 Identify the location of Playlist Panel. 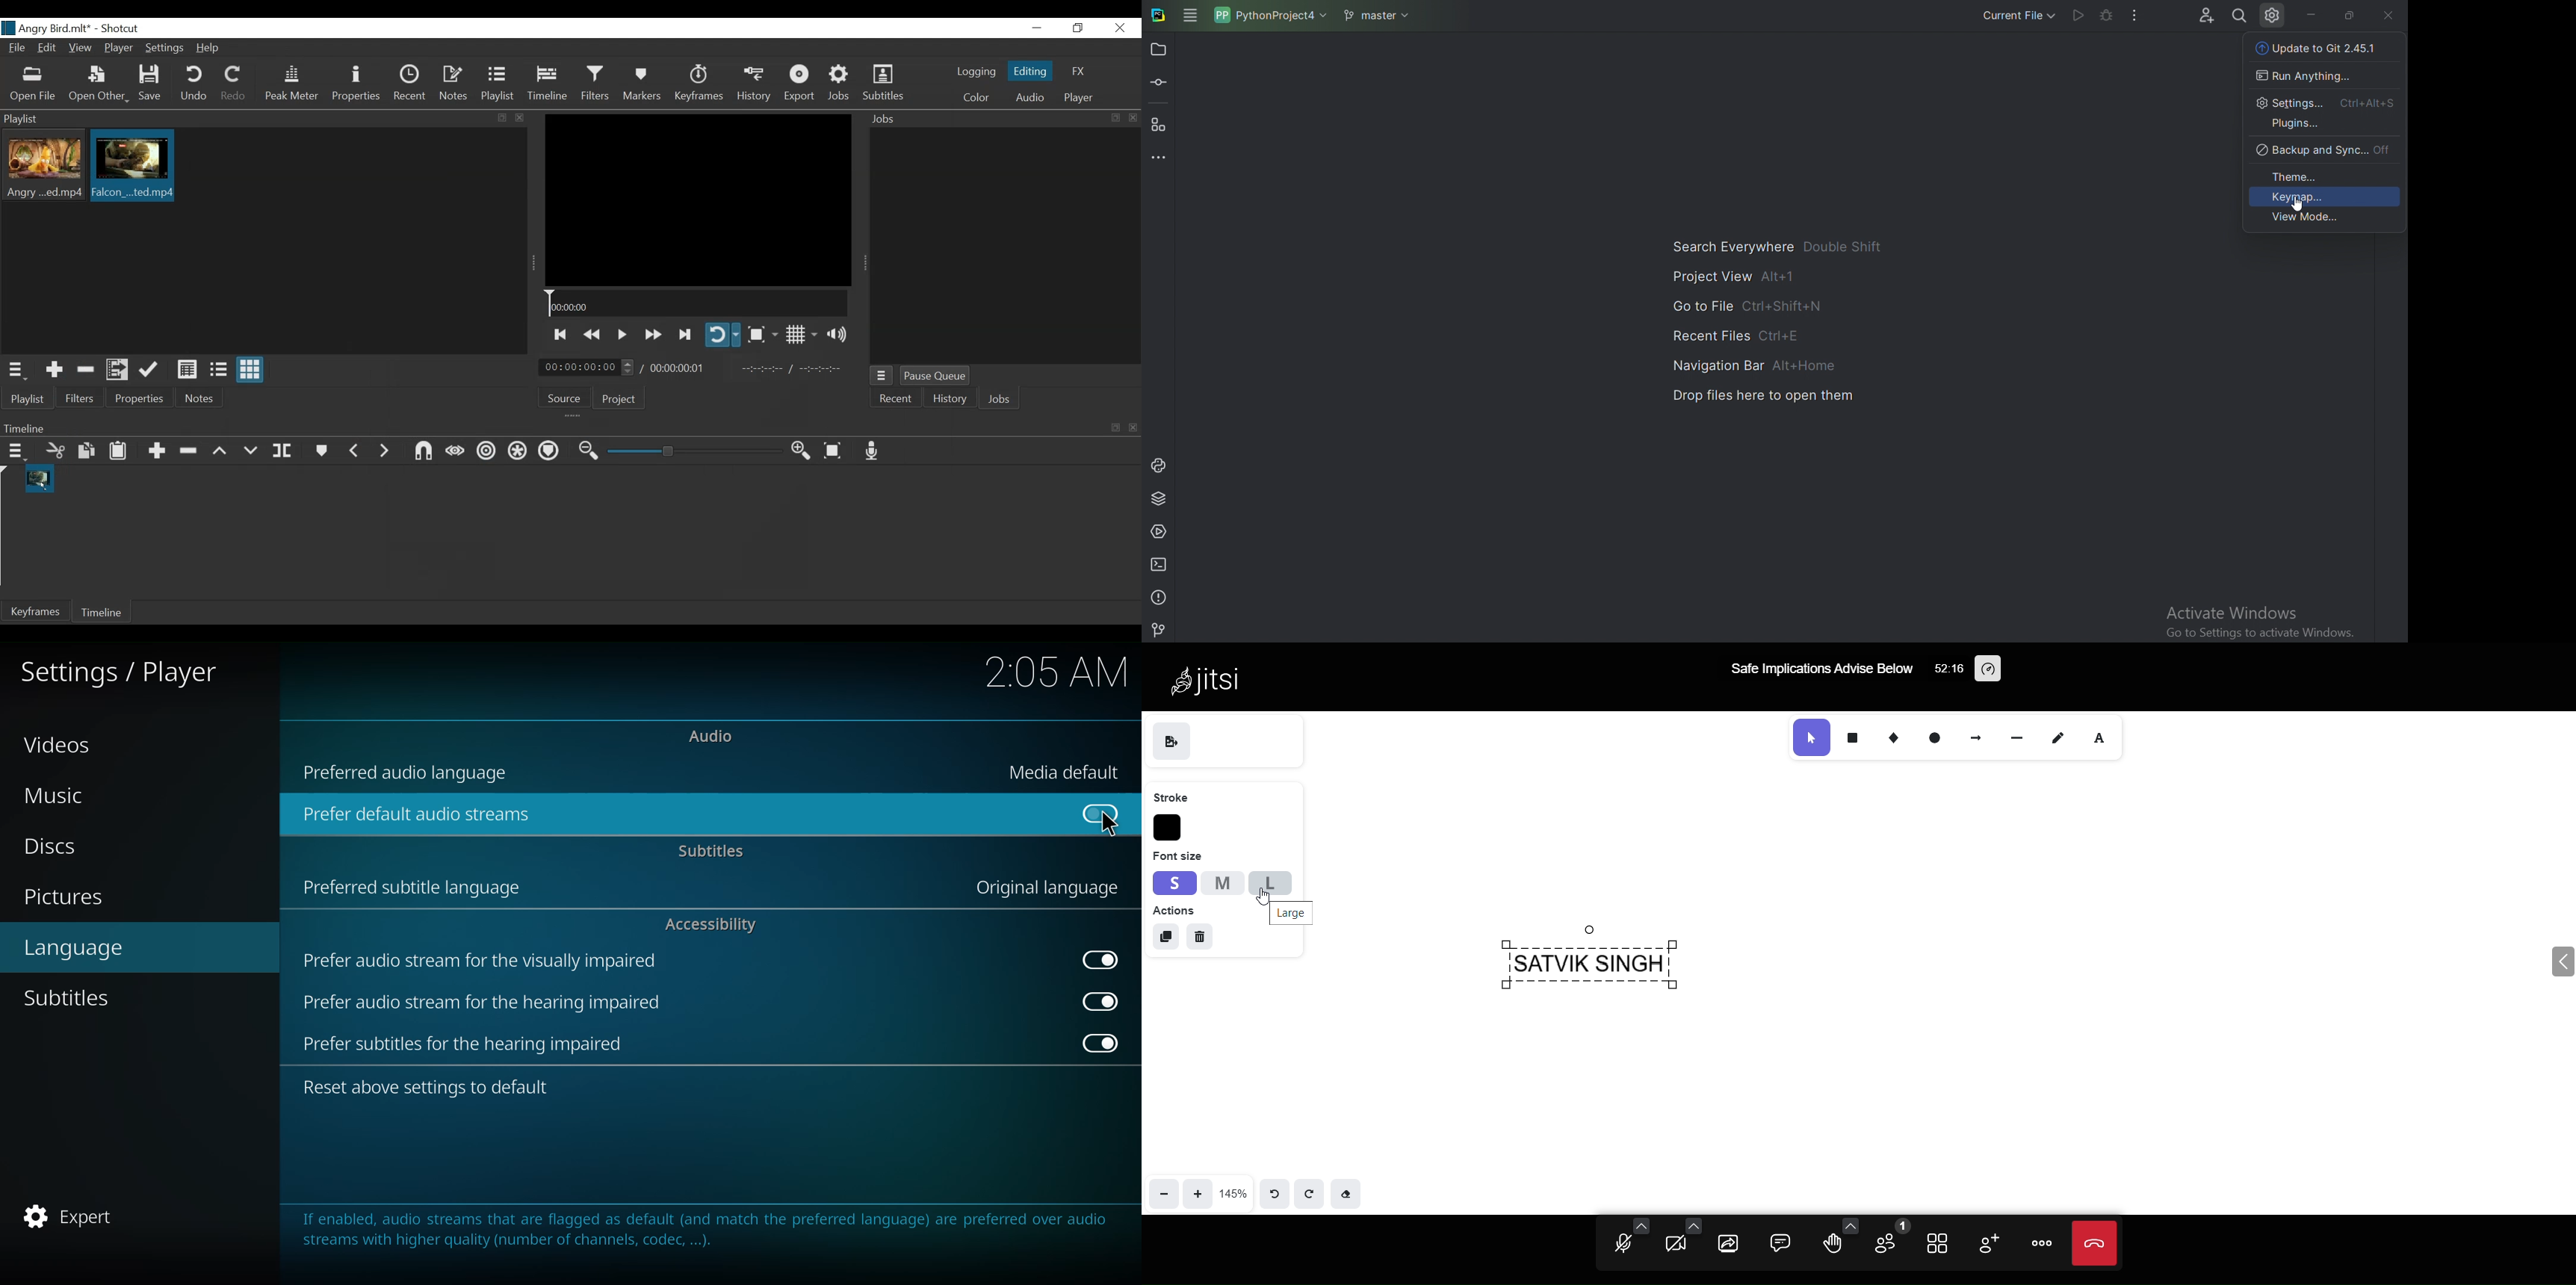
(242, 118).